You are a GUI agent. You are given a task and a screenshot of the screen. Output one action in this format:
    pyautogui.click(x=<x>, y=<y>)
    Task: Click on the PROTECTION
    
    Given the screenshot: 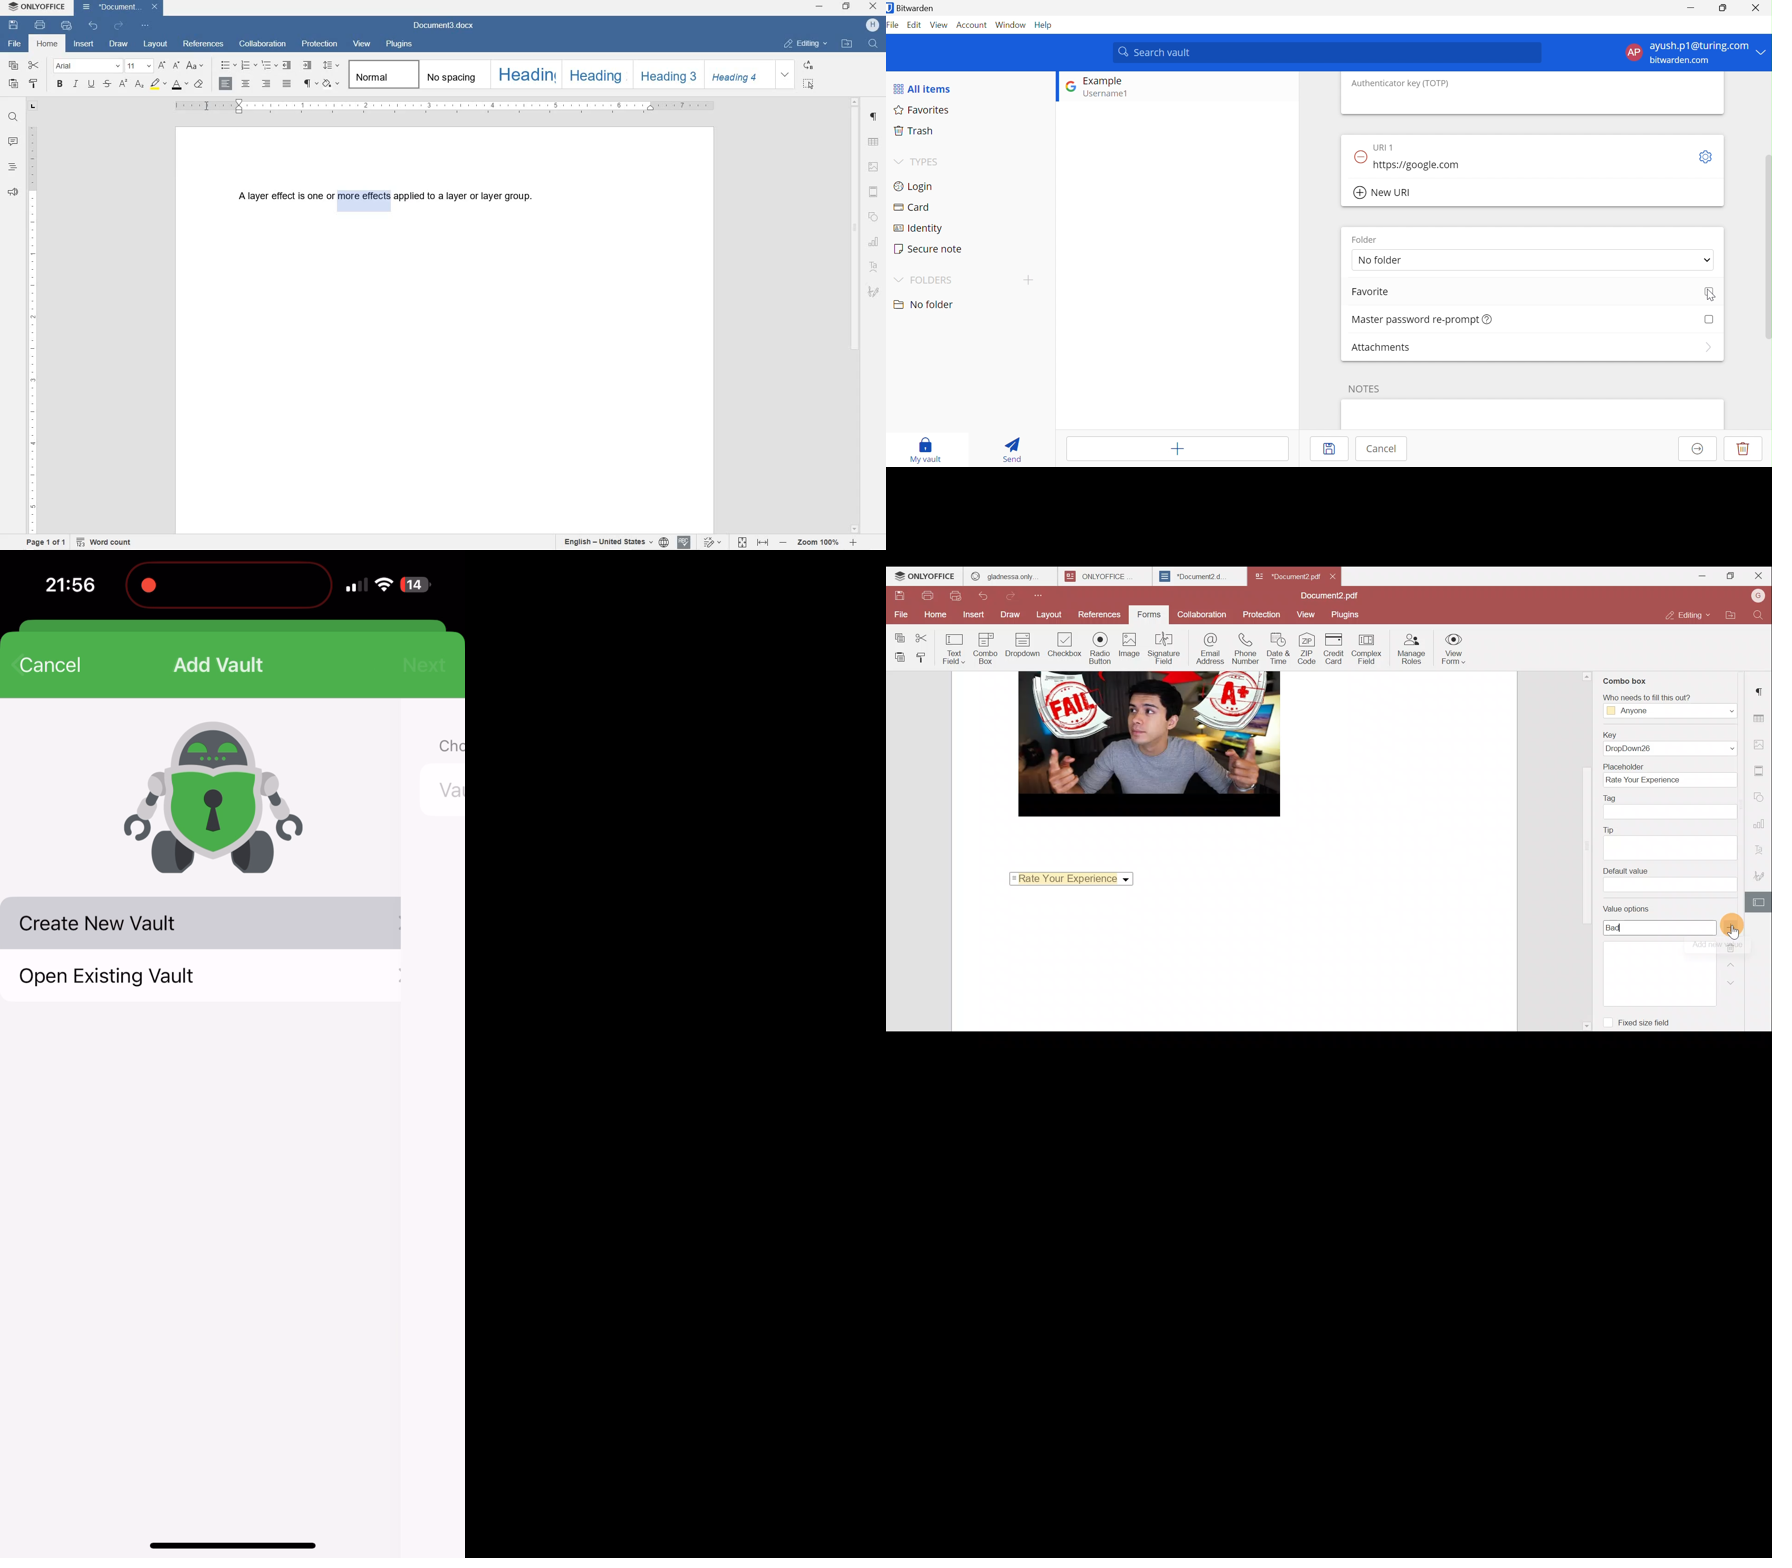 What is the action you would take?
    pyautogui.click(x=320, y=44)
    